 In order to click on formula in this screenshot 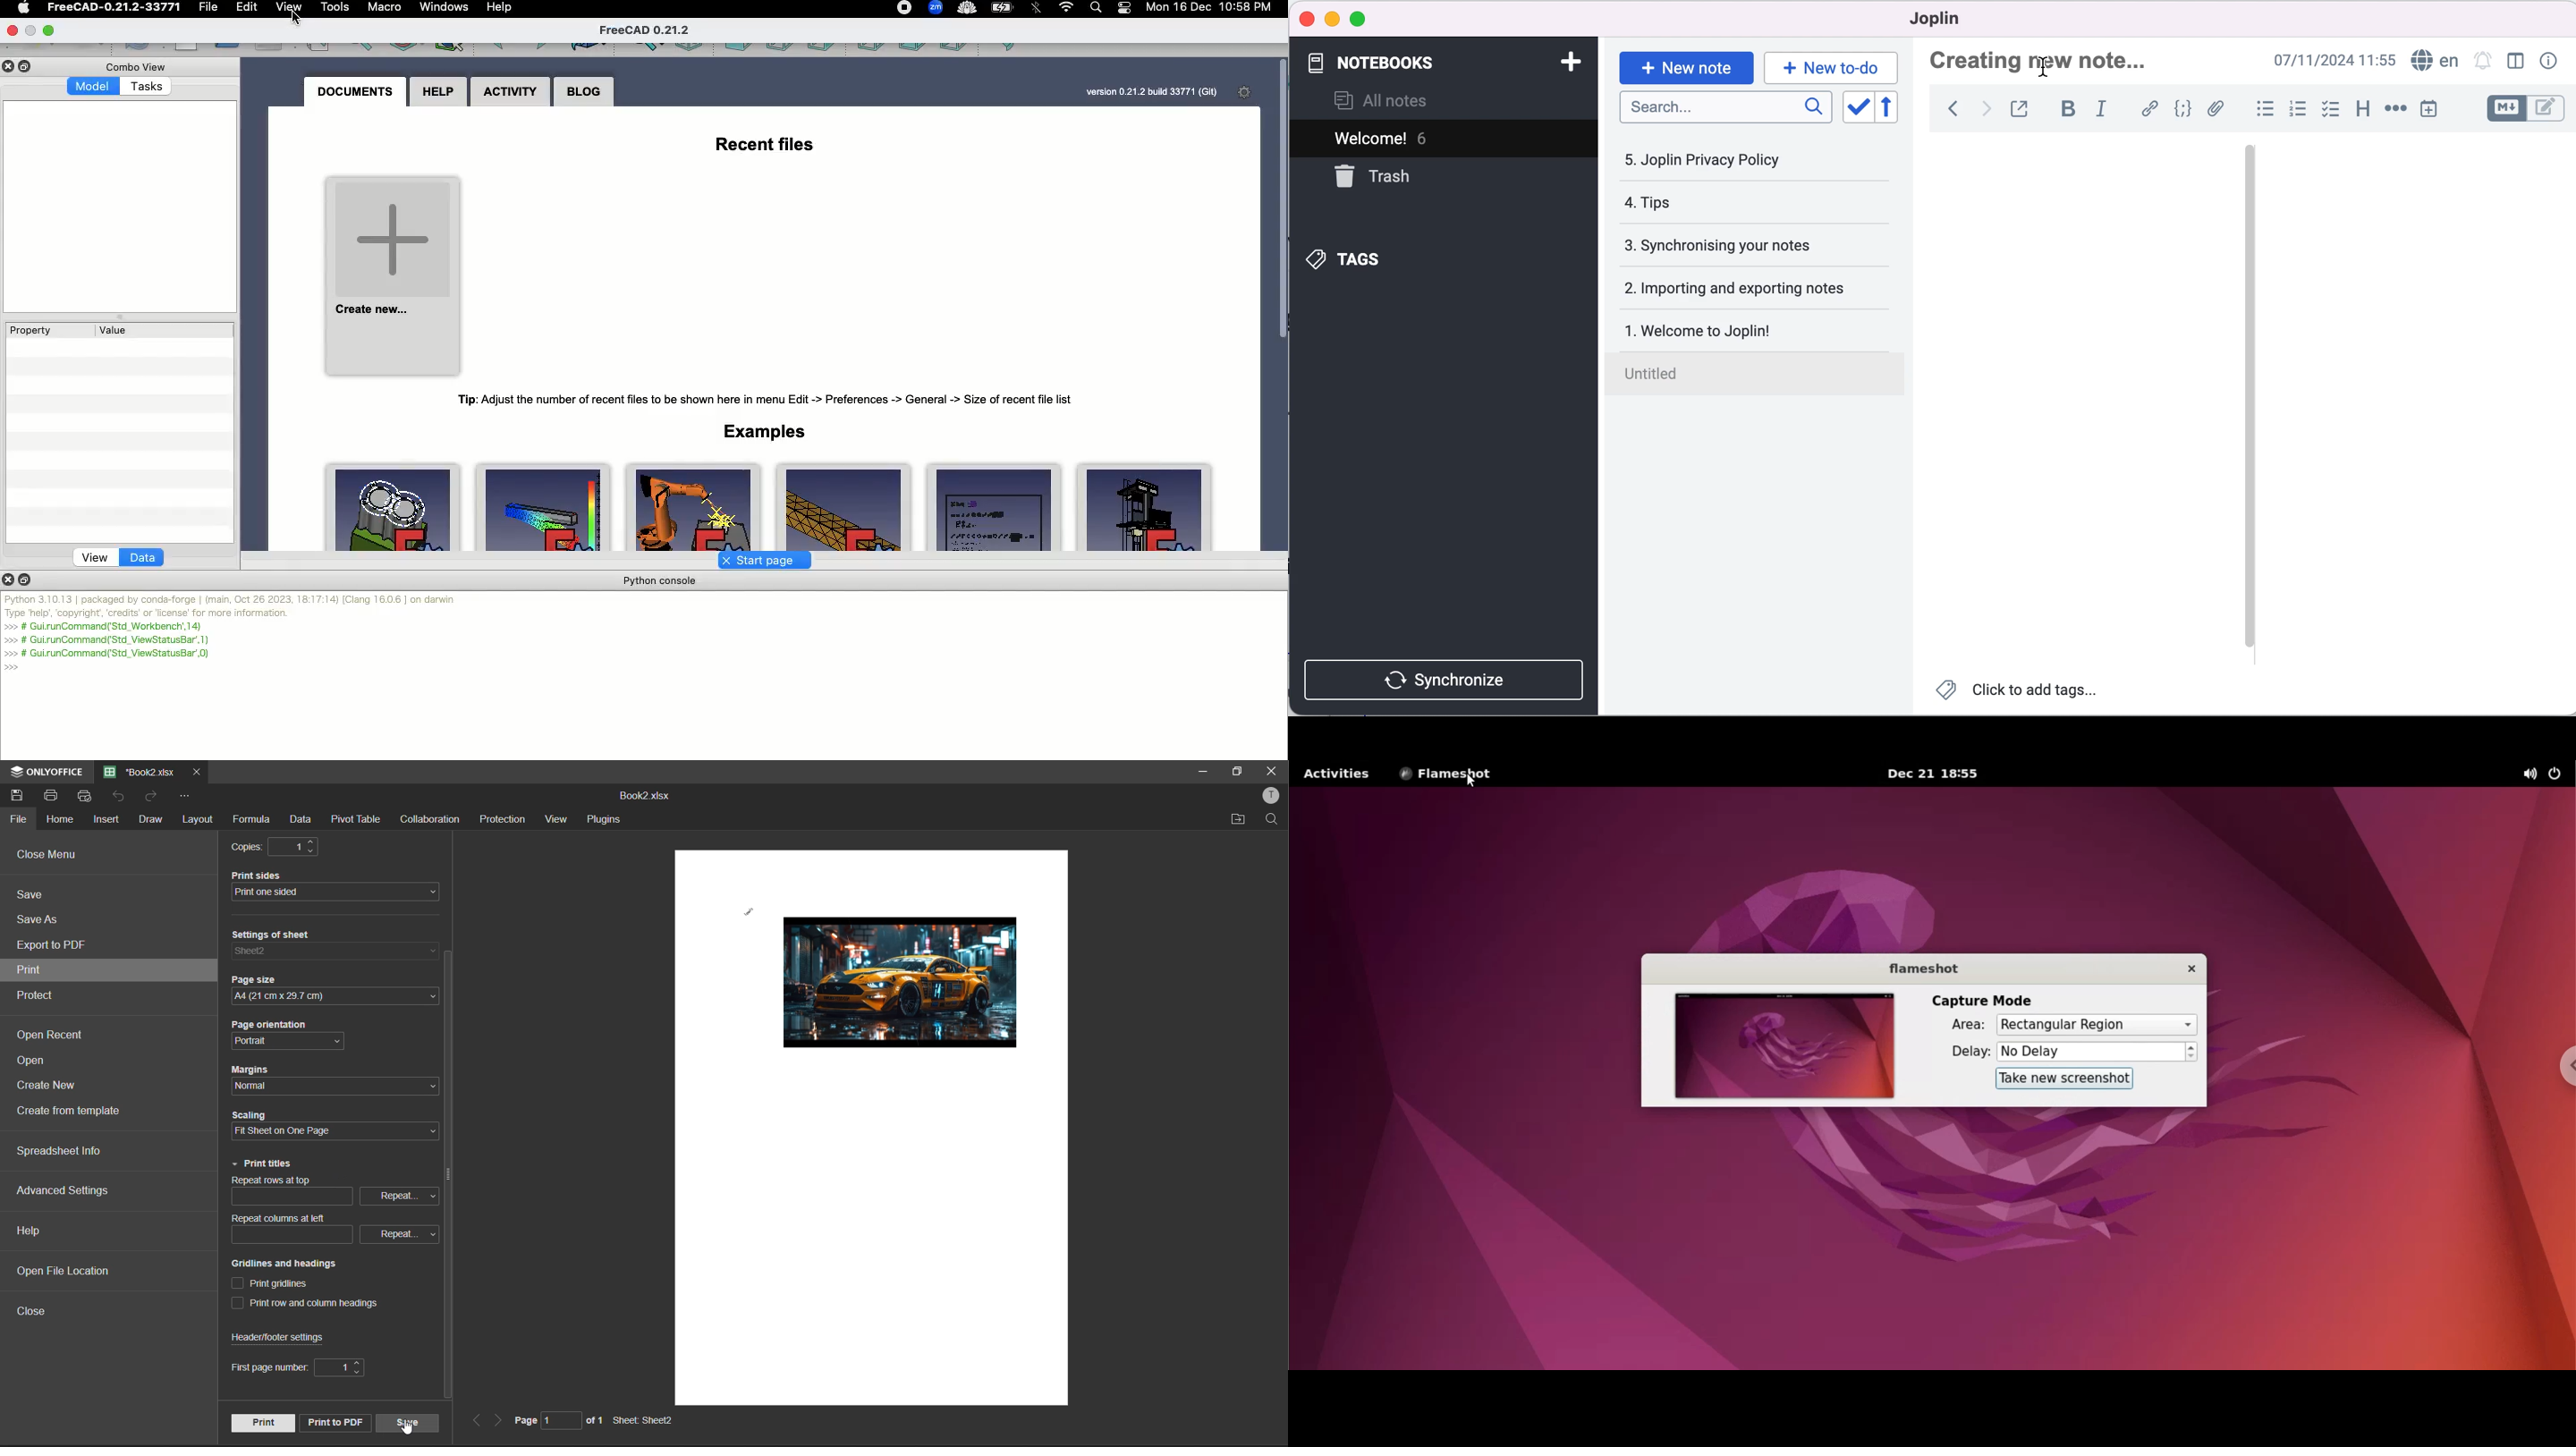, I will do `click(252, 820)`.